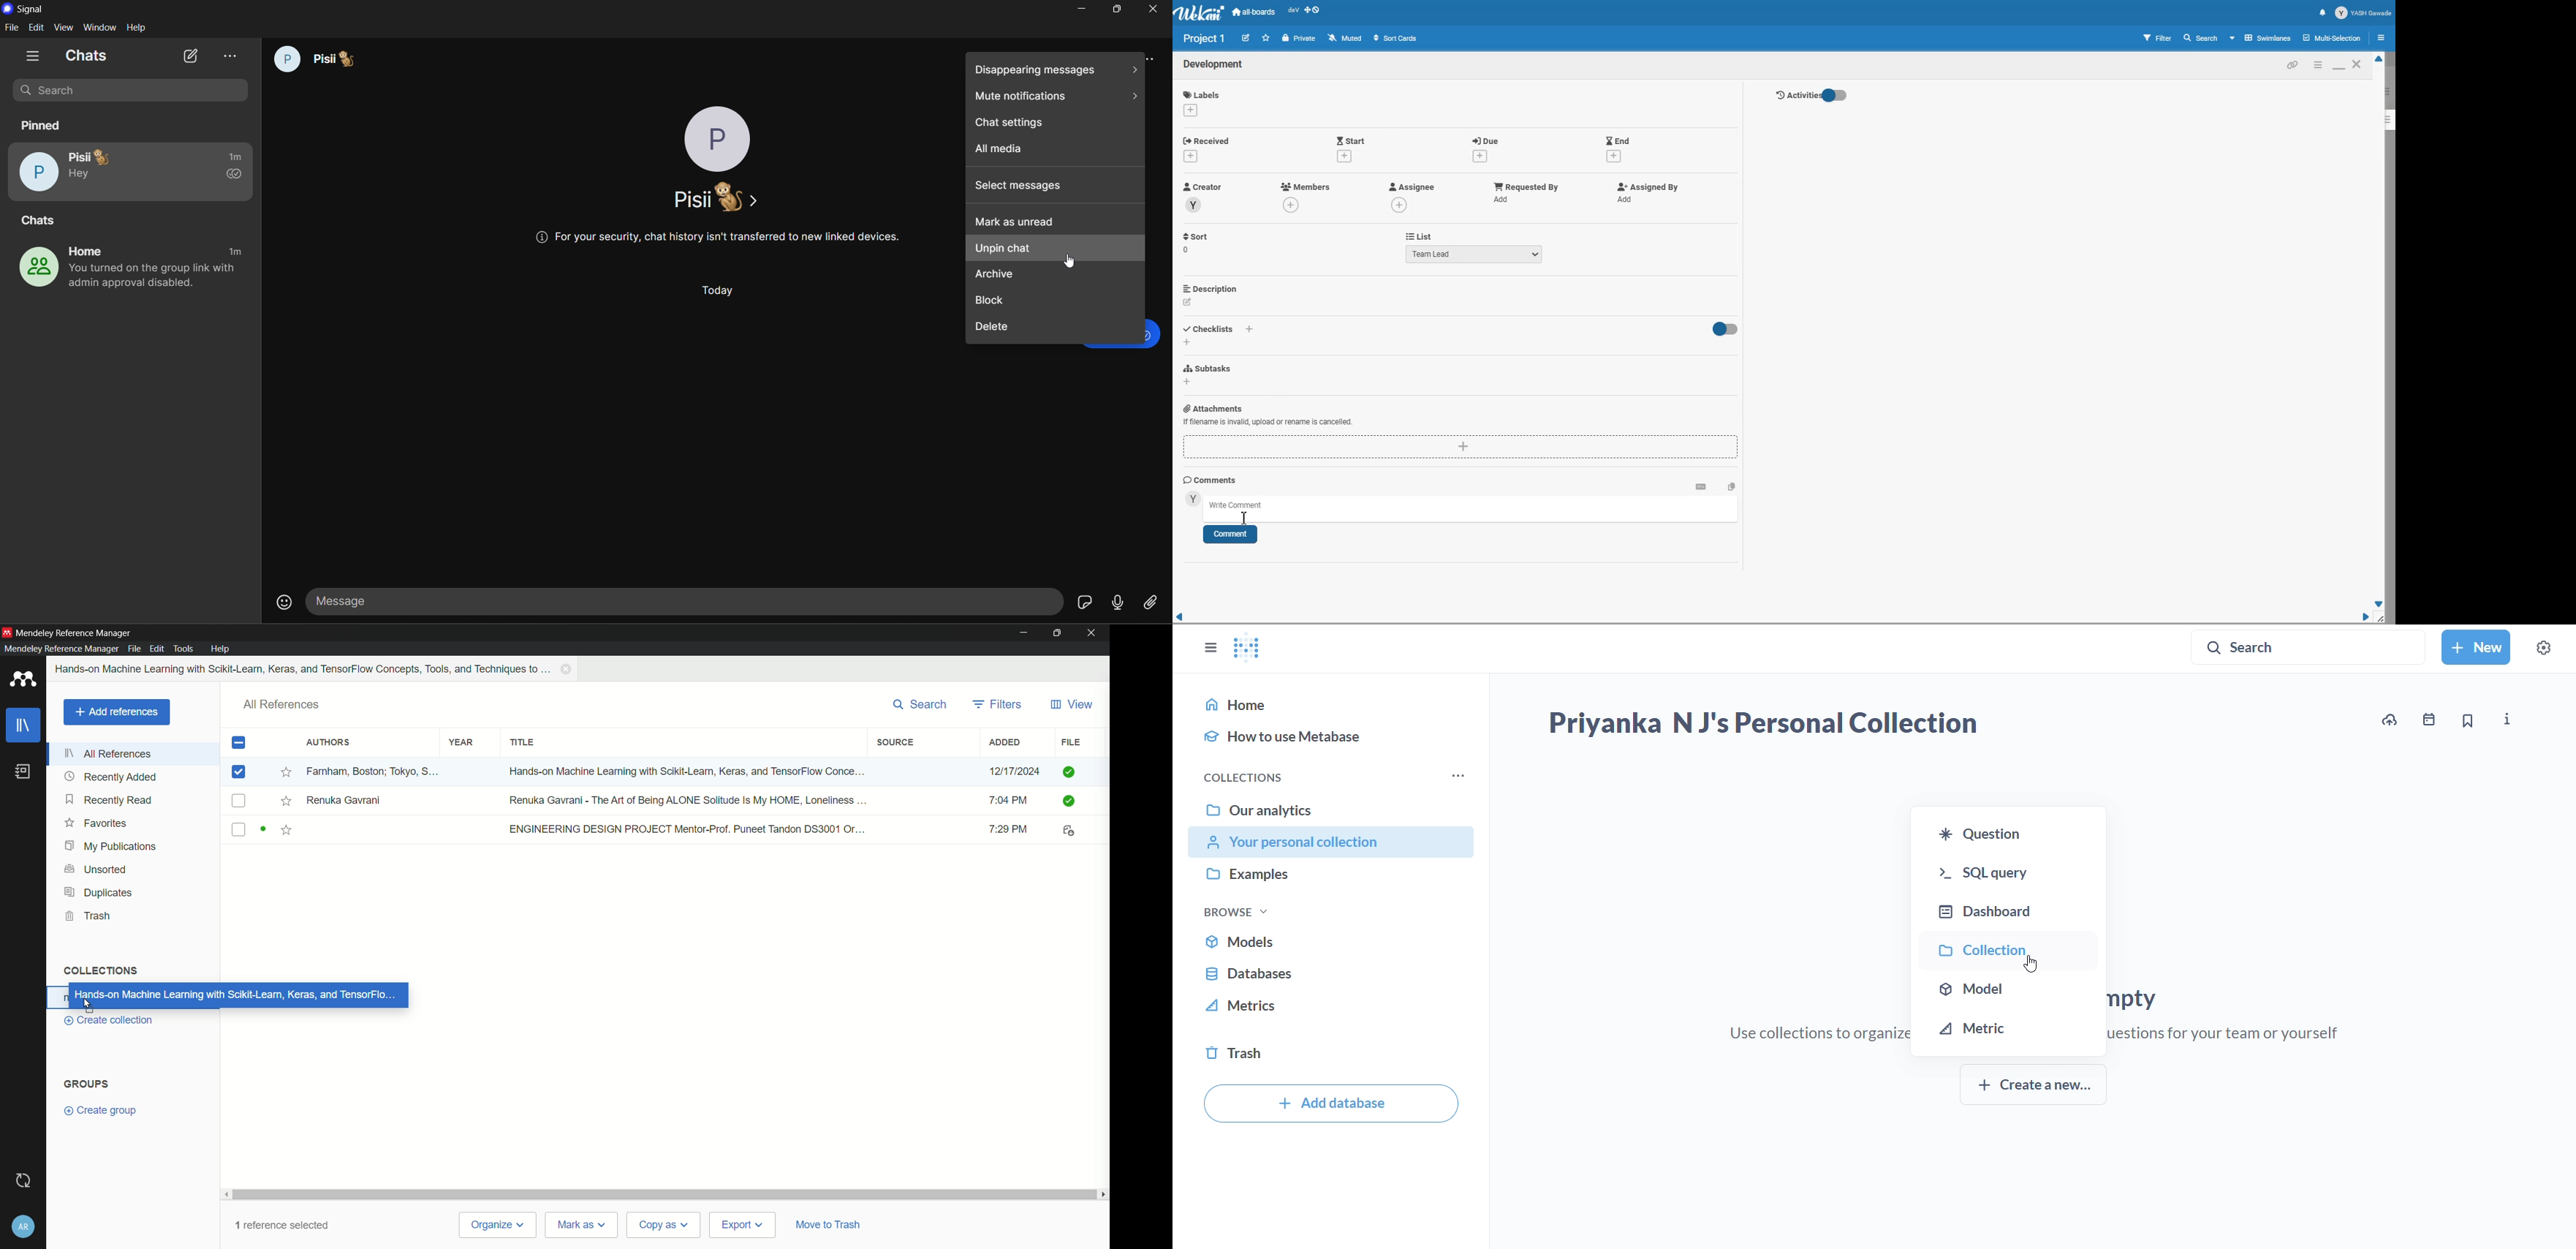 This screenshot has height=1260, width=2576. I want to click on Sort, so click(1197, 243).